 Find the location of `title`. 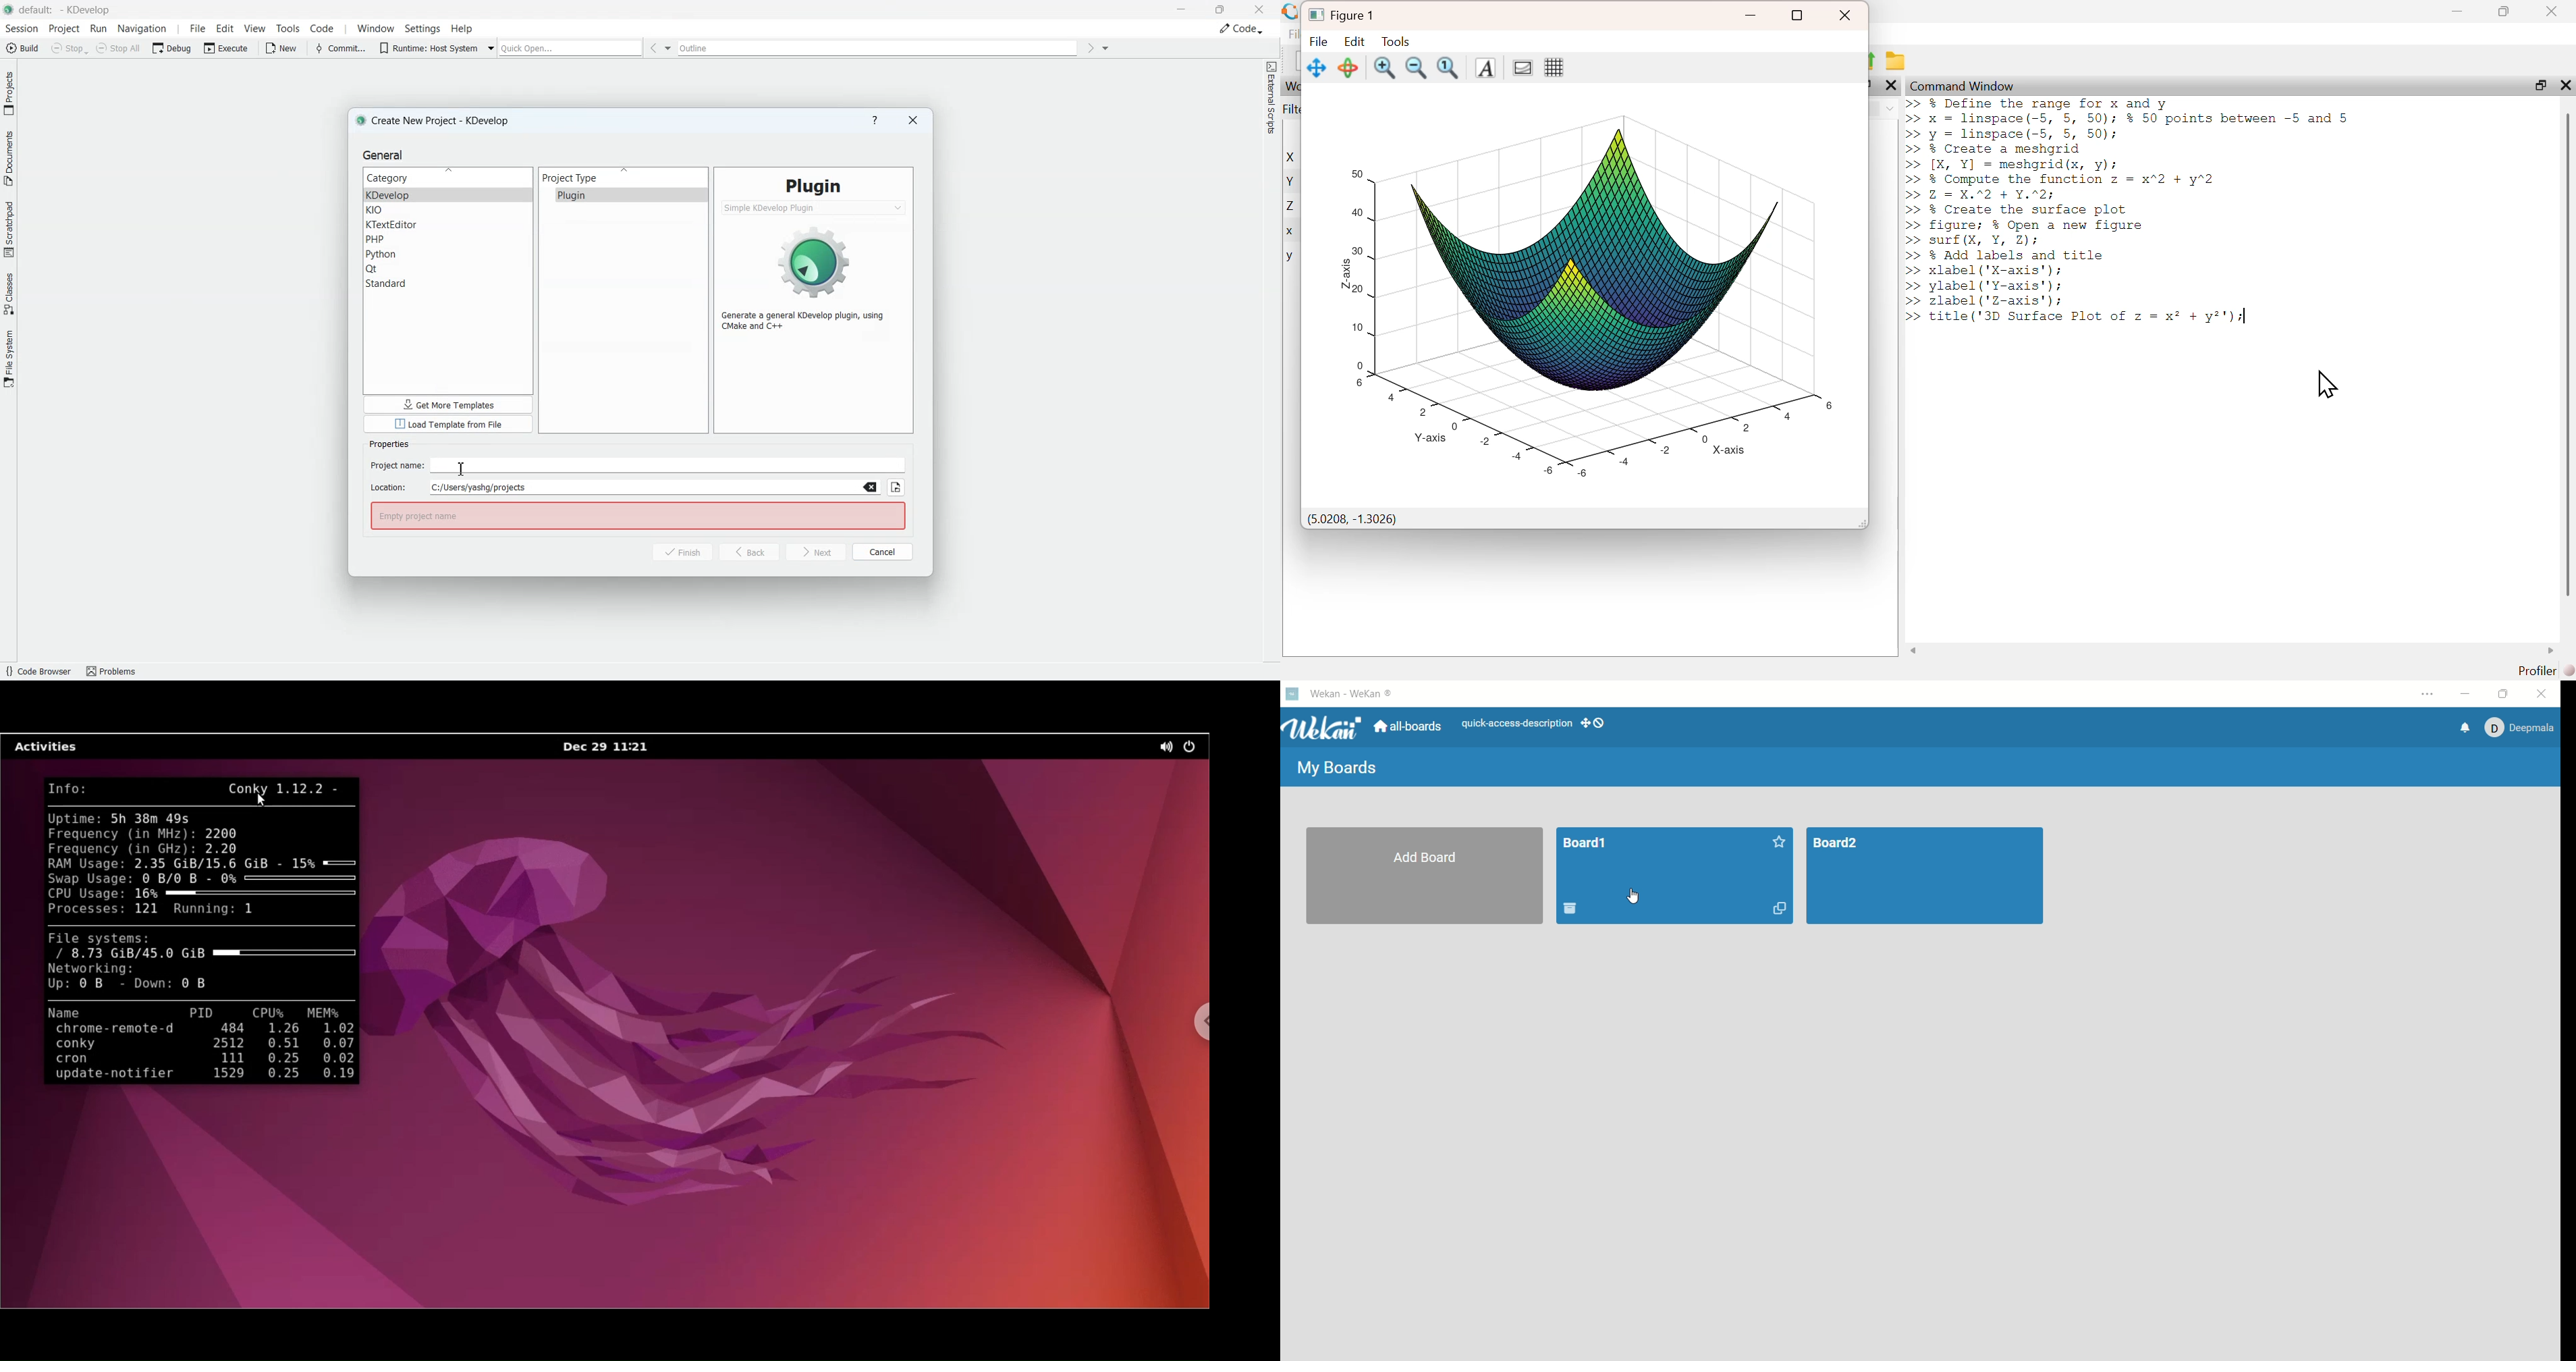

title is located at coordinates (1354, 693).